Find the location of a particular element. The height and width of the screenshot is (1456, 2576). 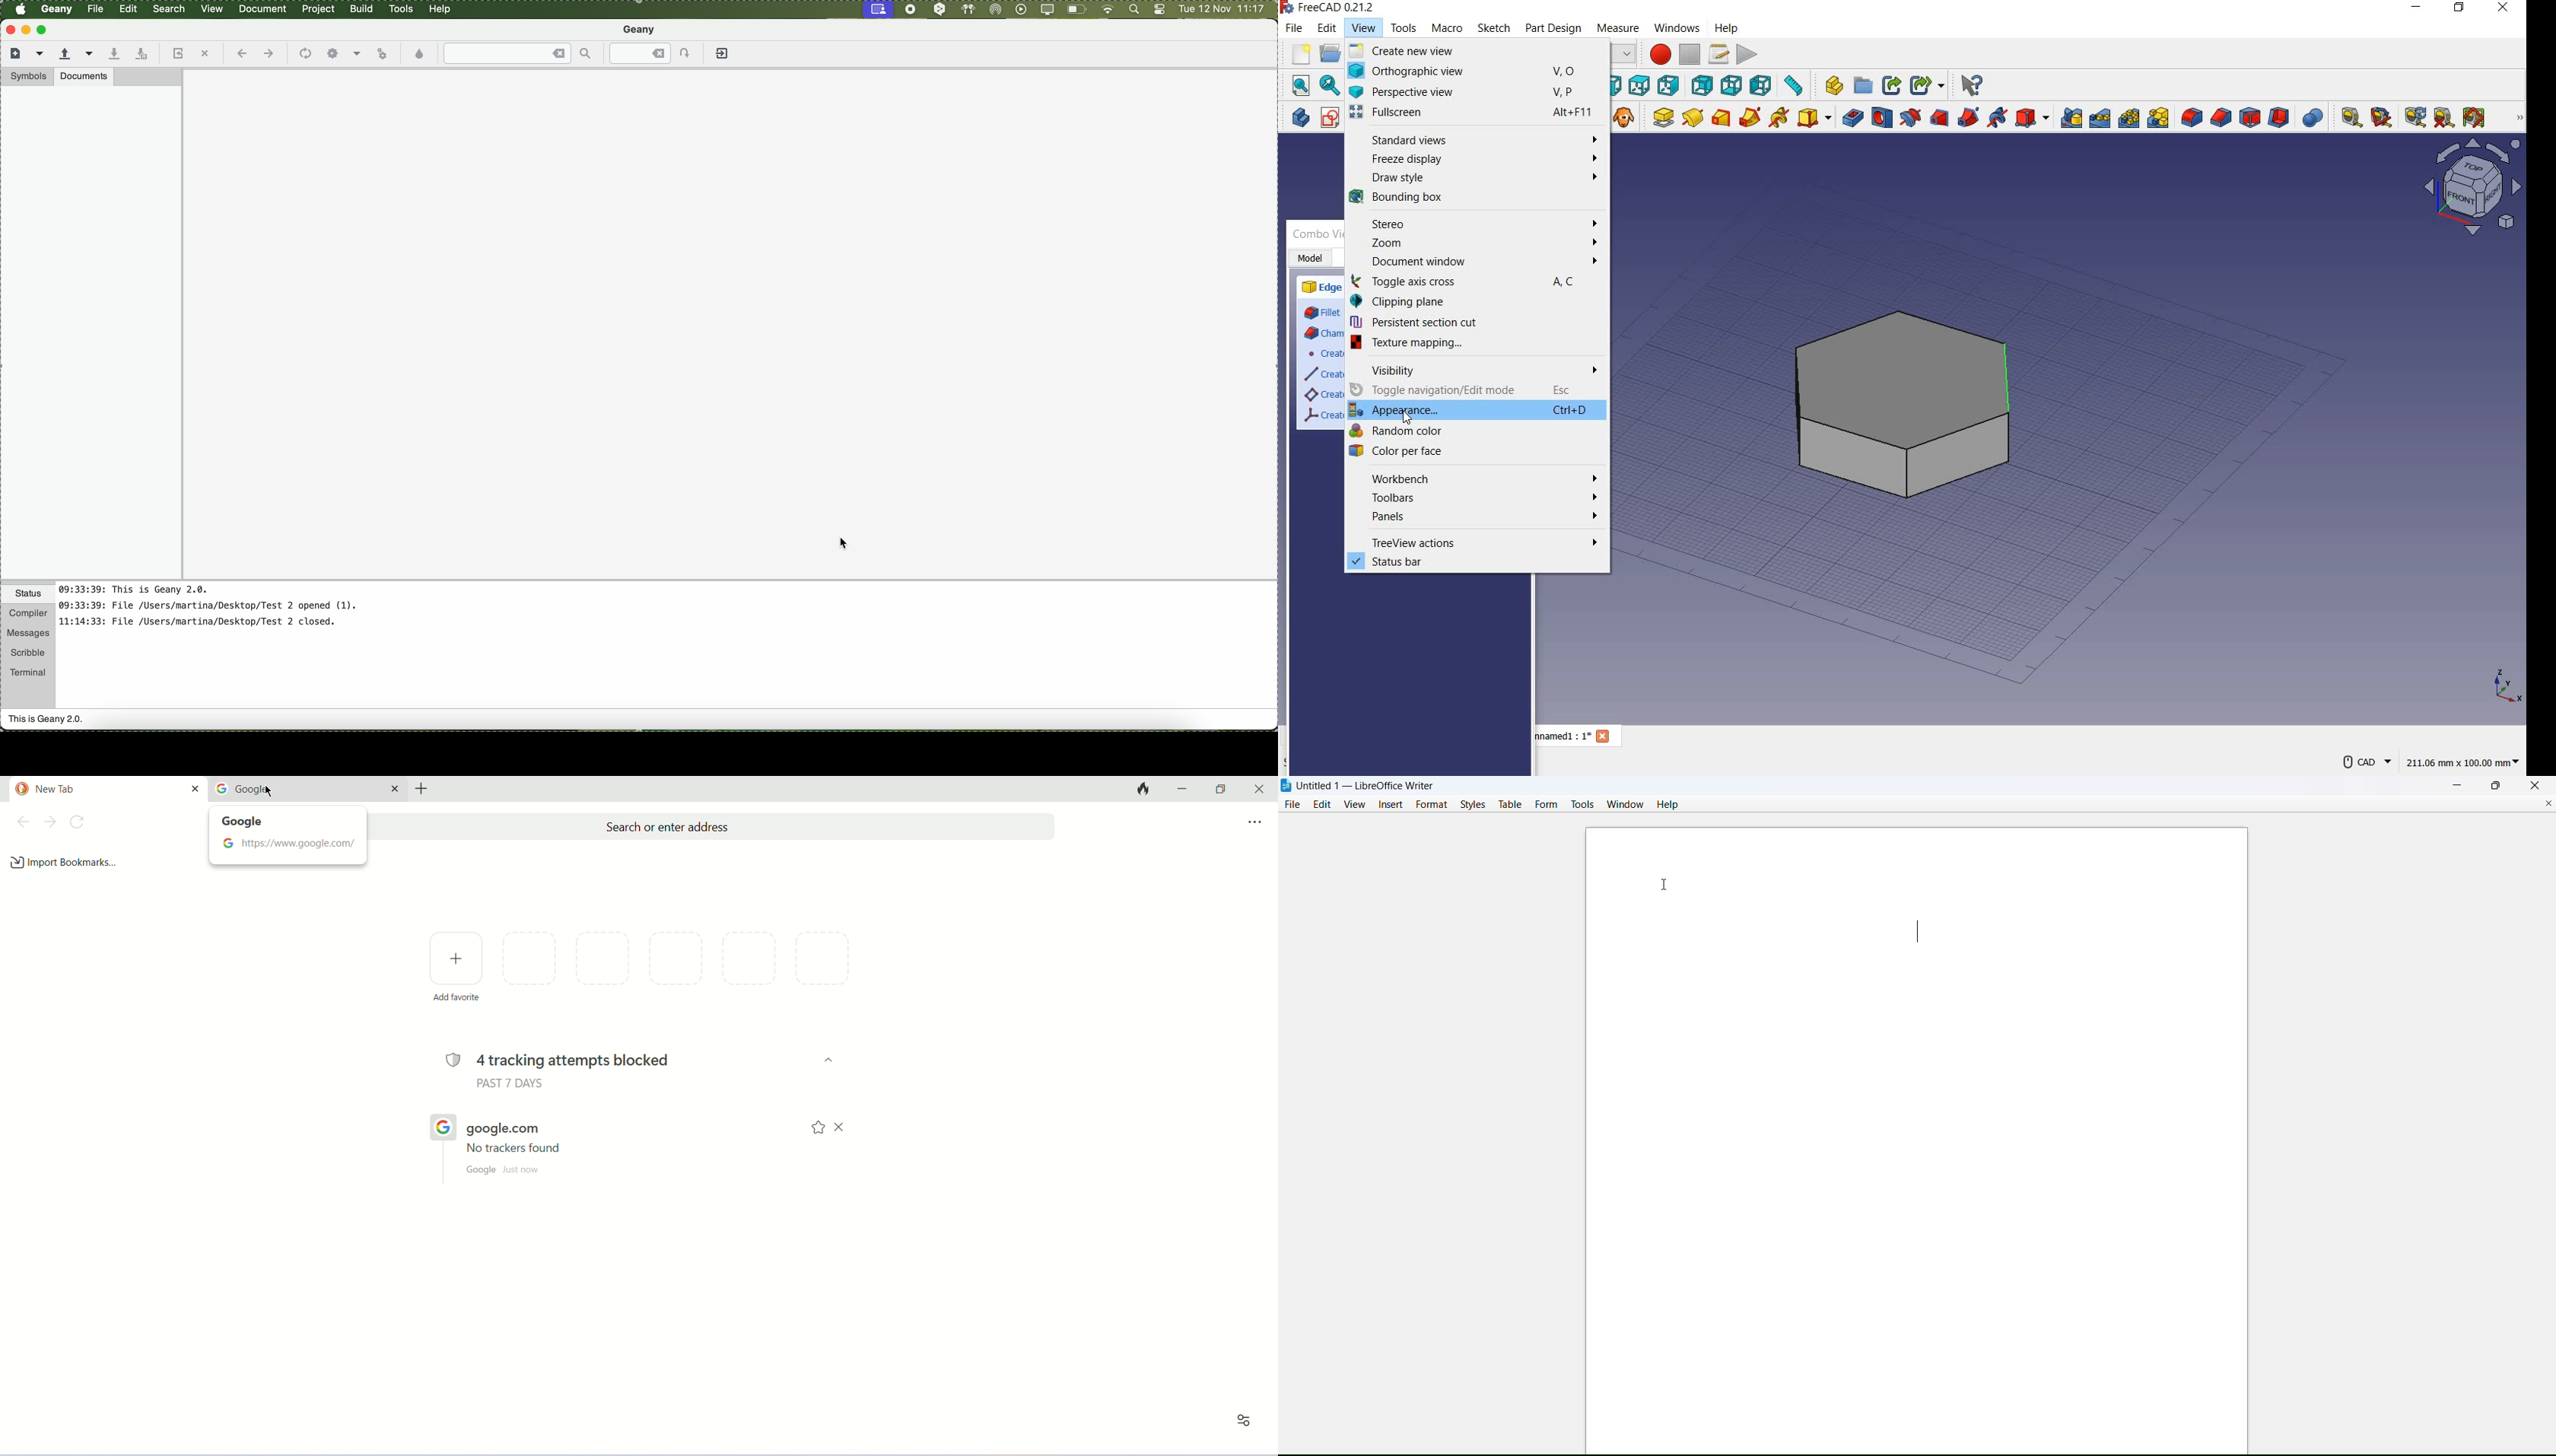

model is located at coordinates (1311, 259).